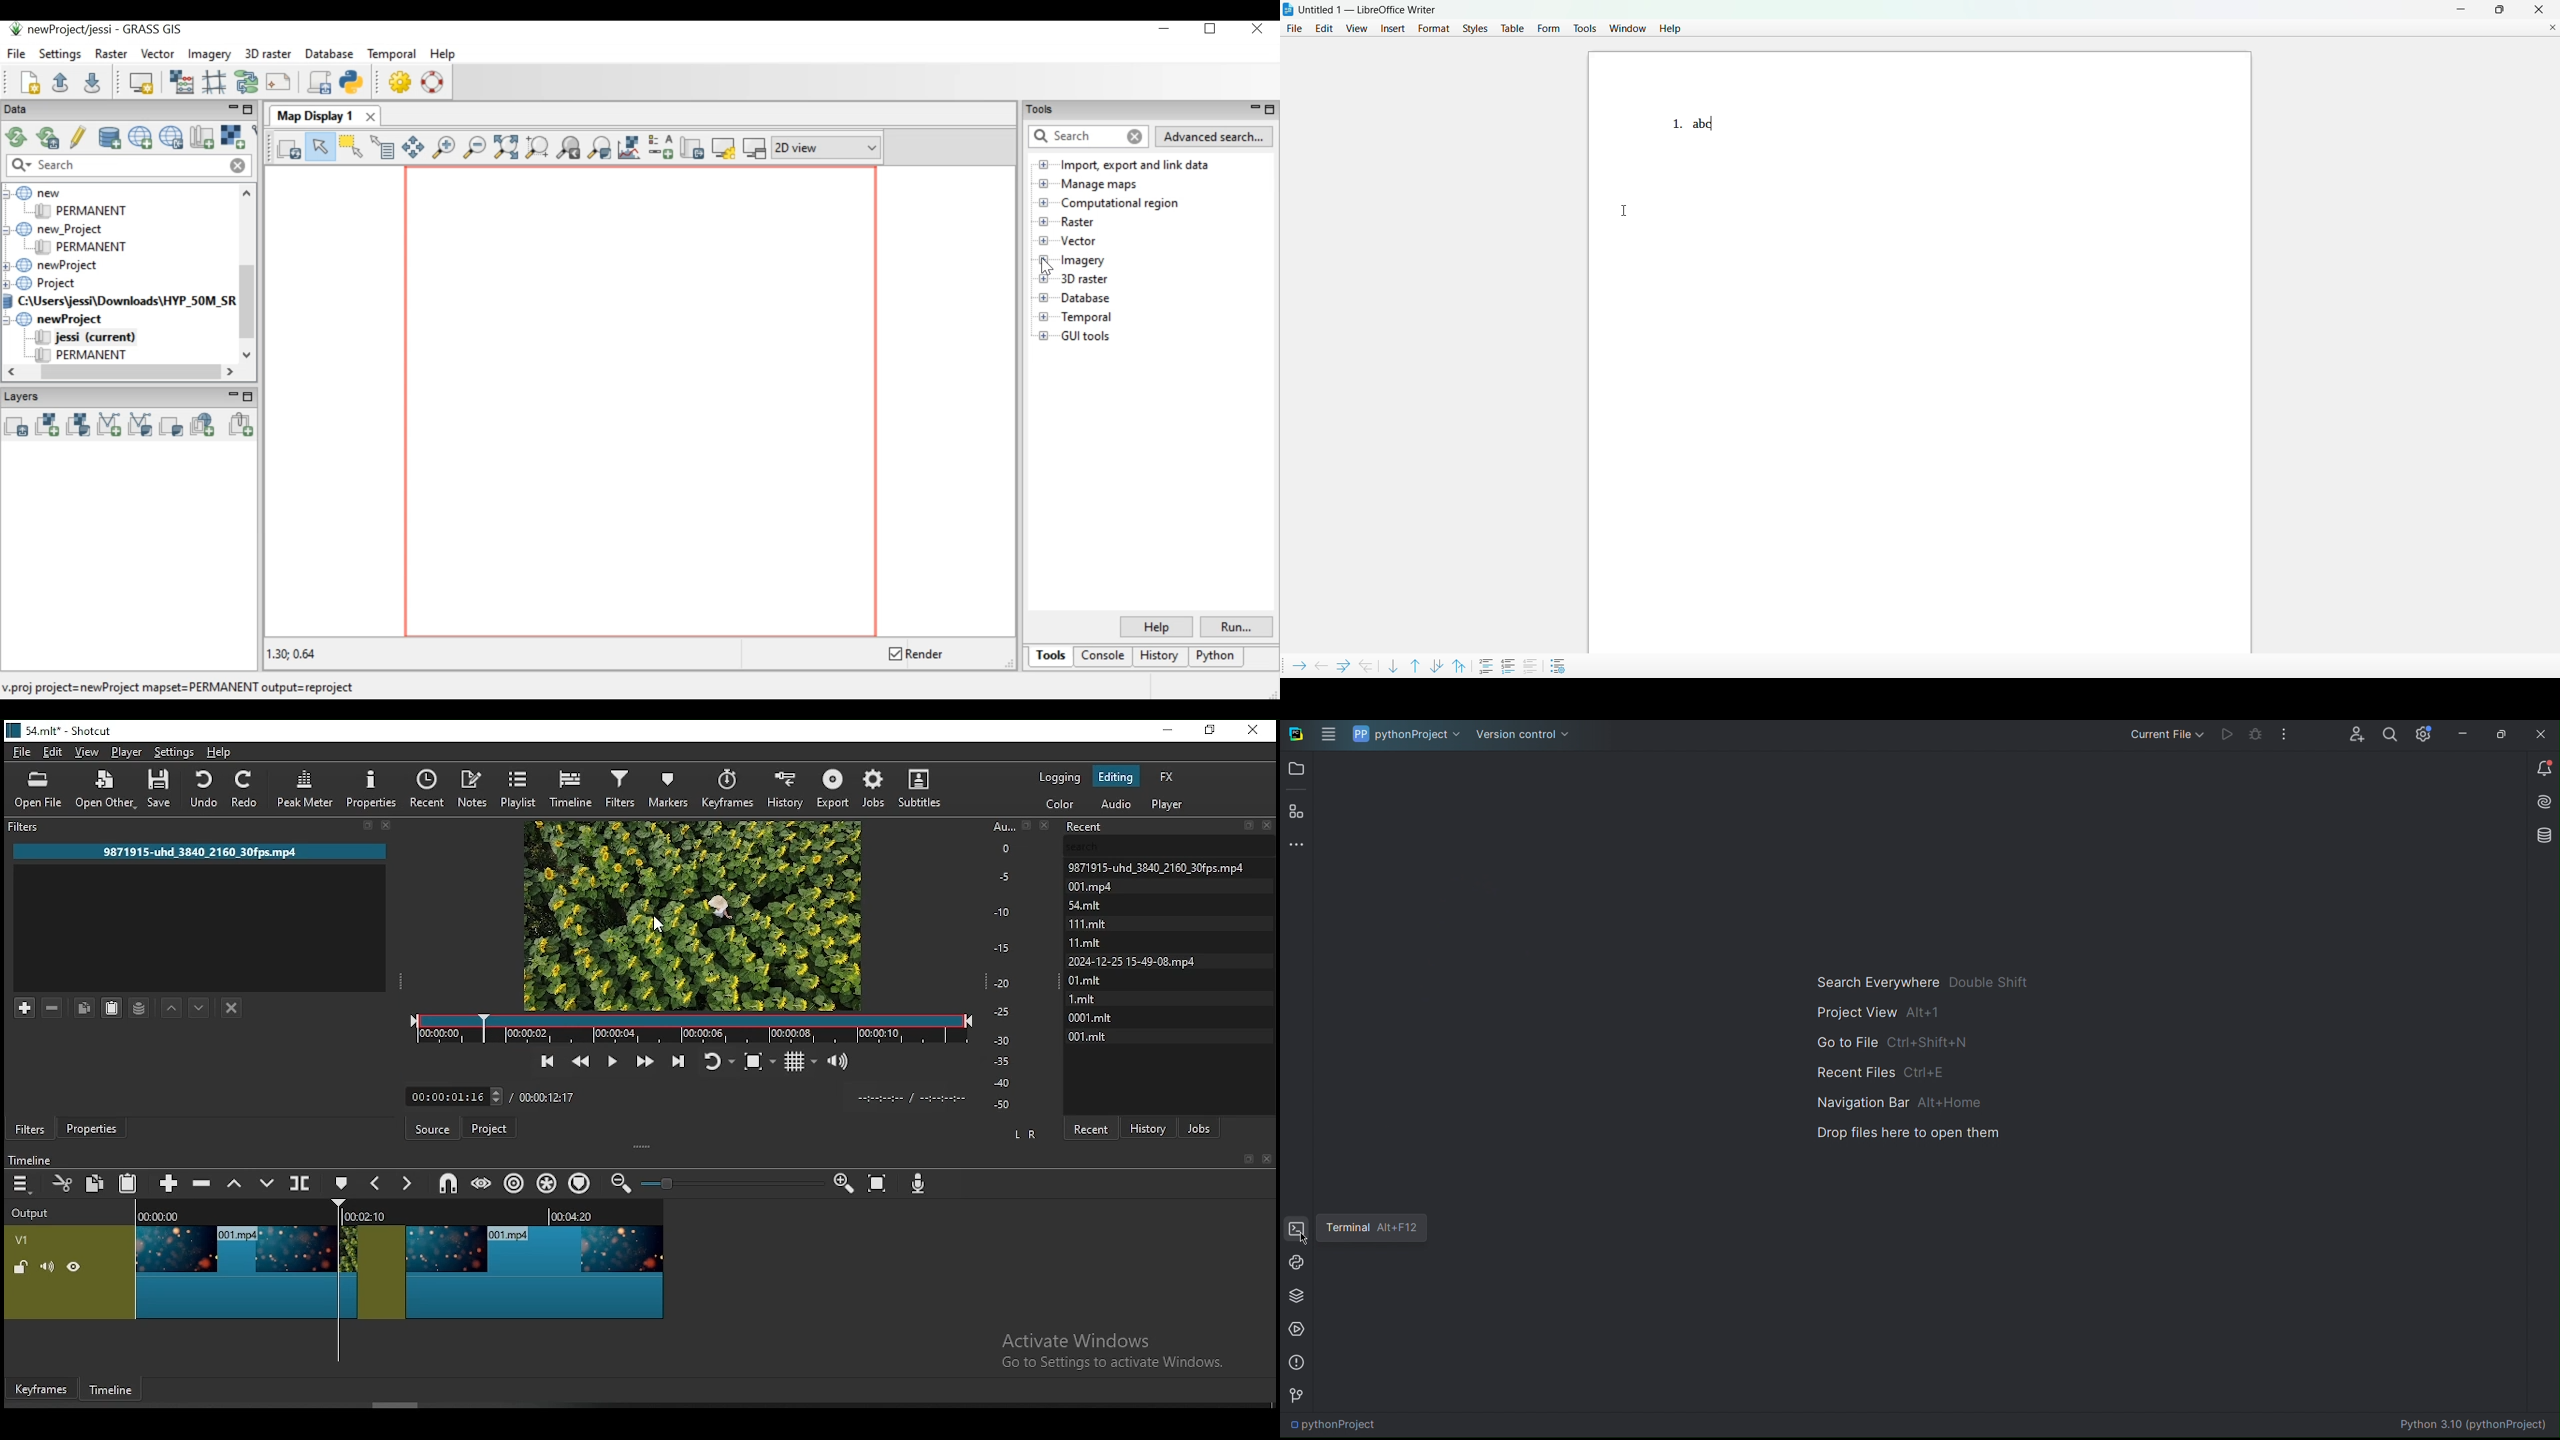  I want to click on open file, so click(39, 790).